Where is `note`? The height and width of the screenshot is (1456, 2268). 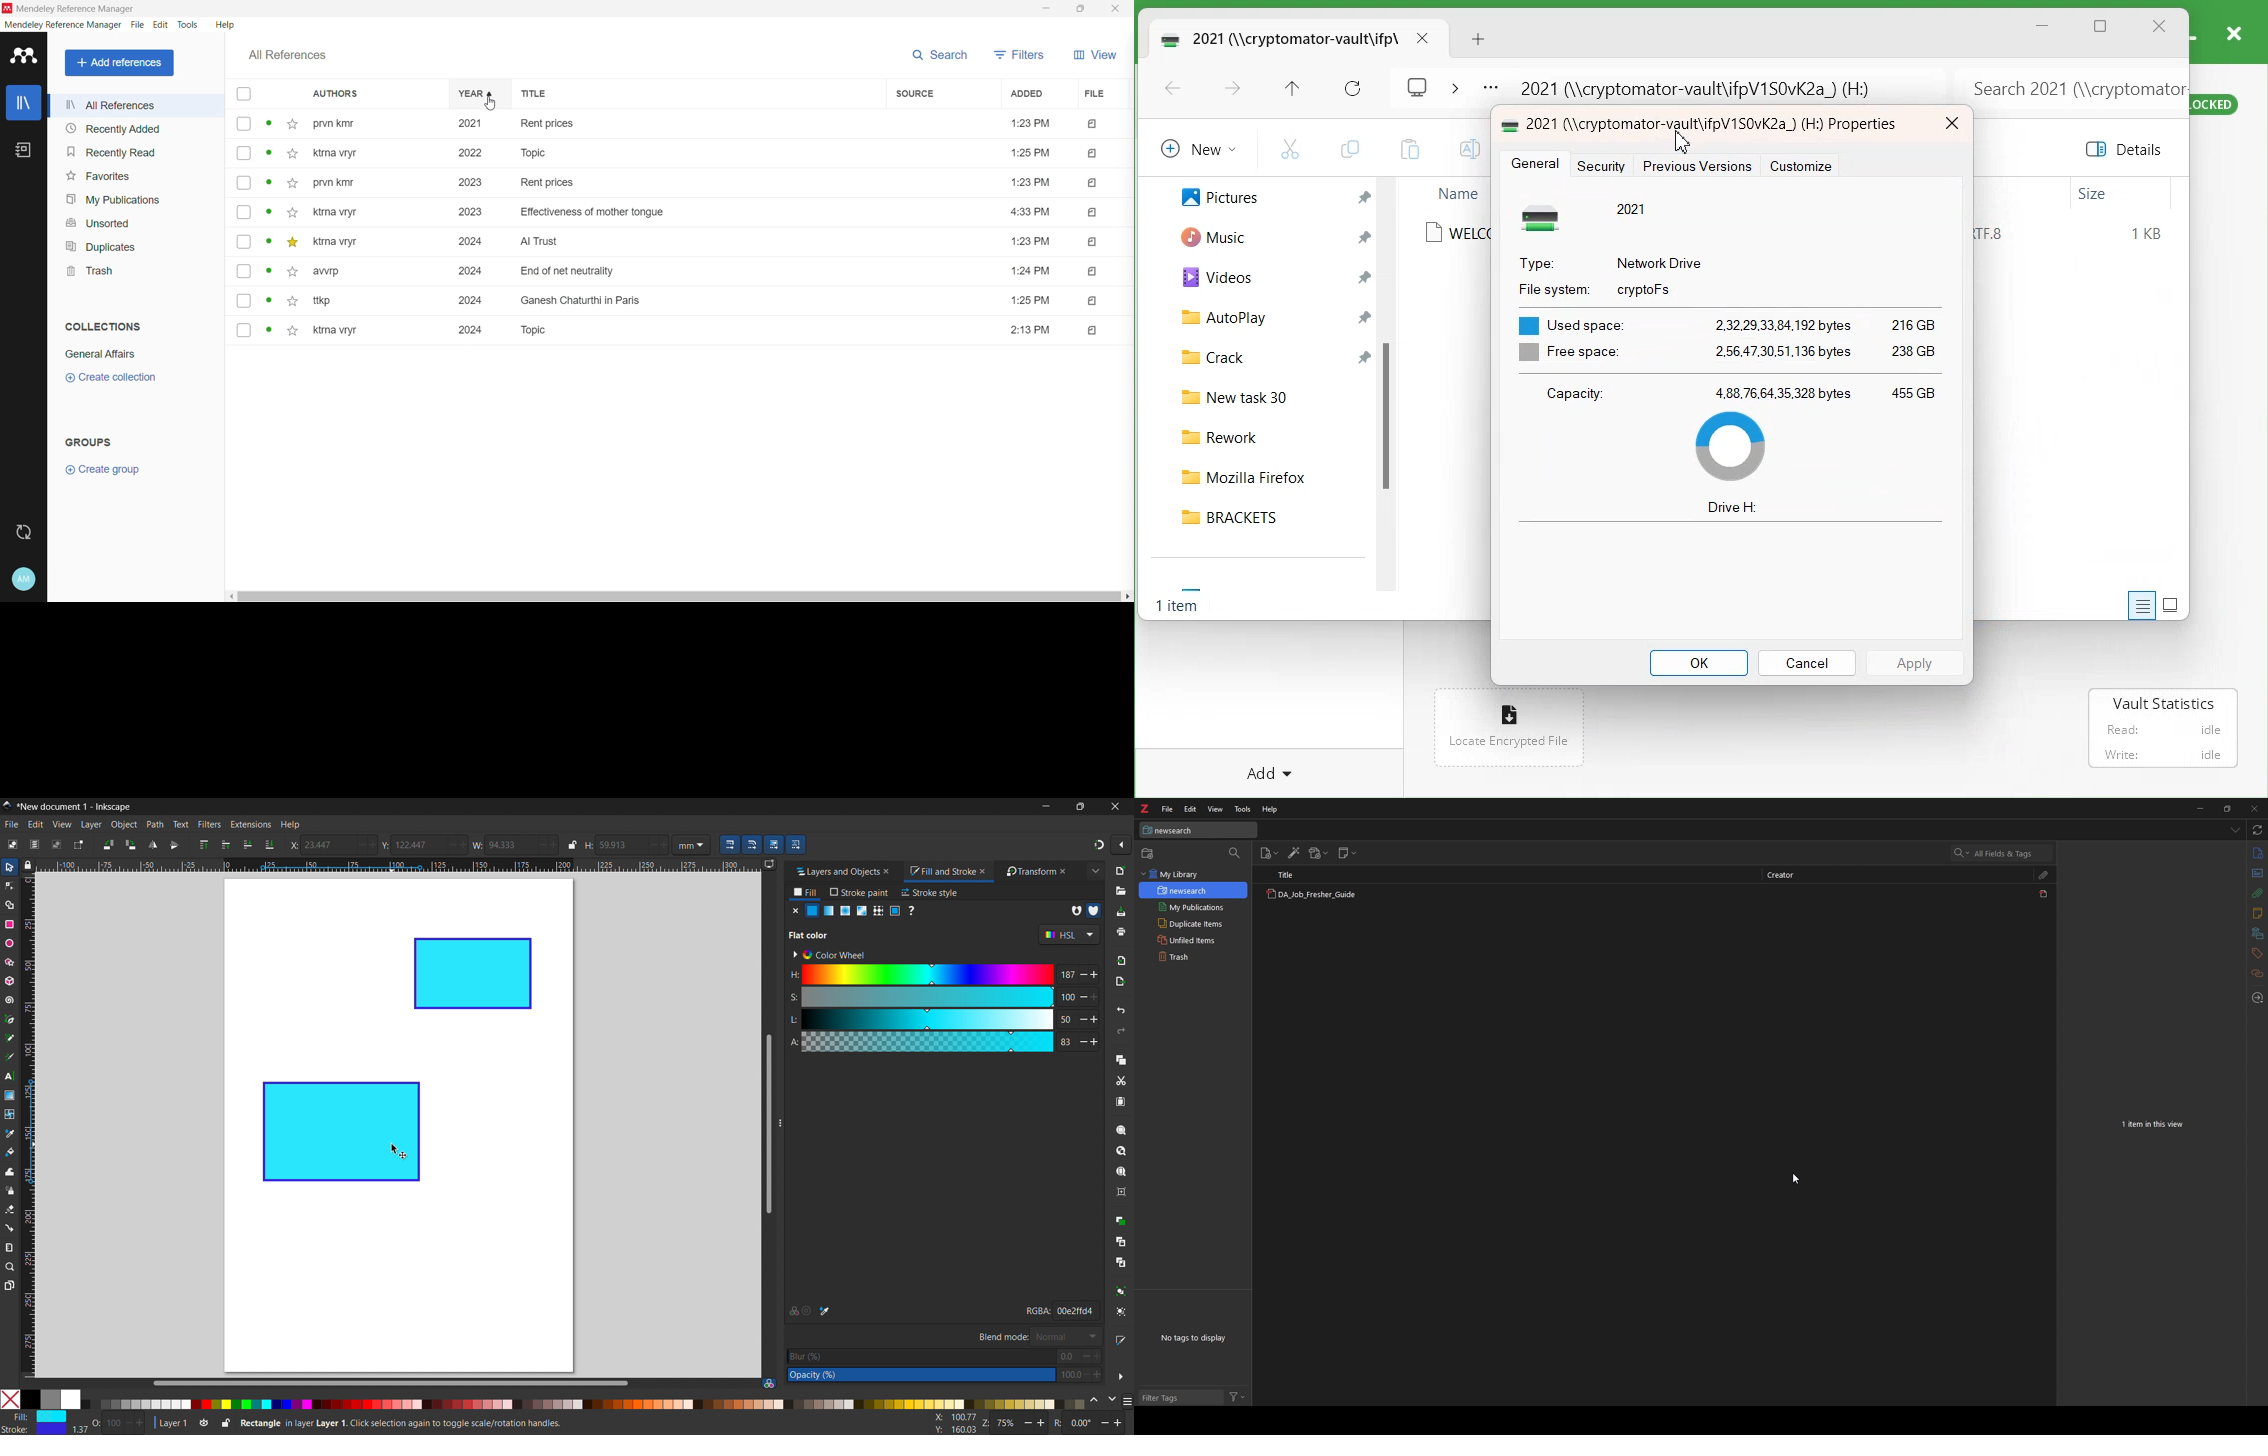 note is located at coordinates (2256, 914).